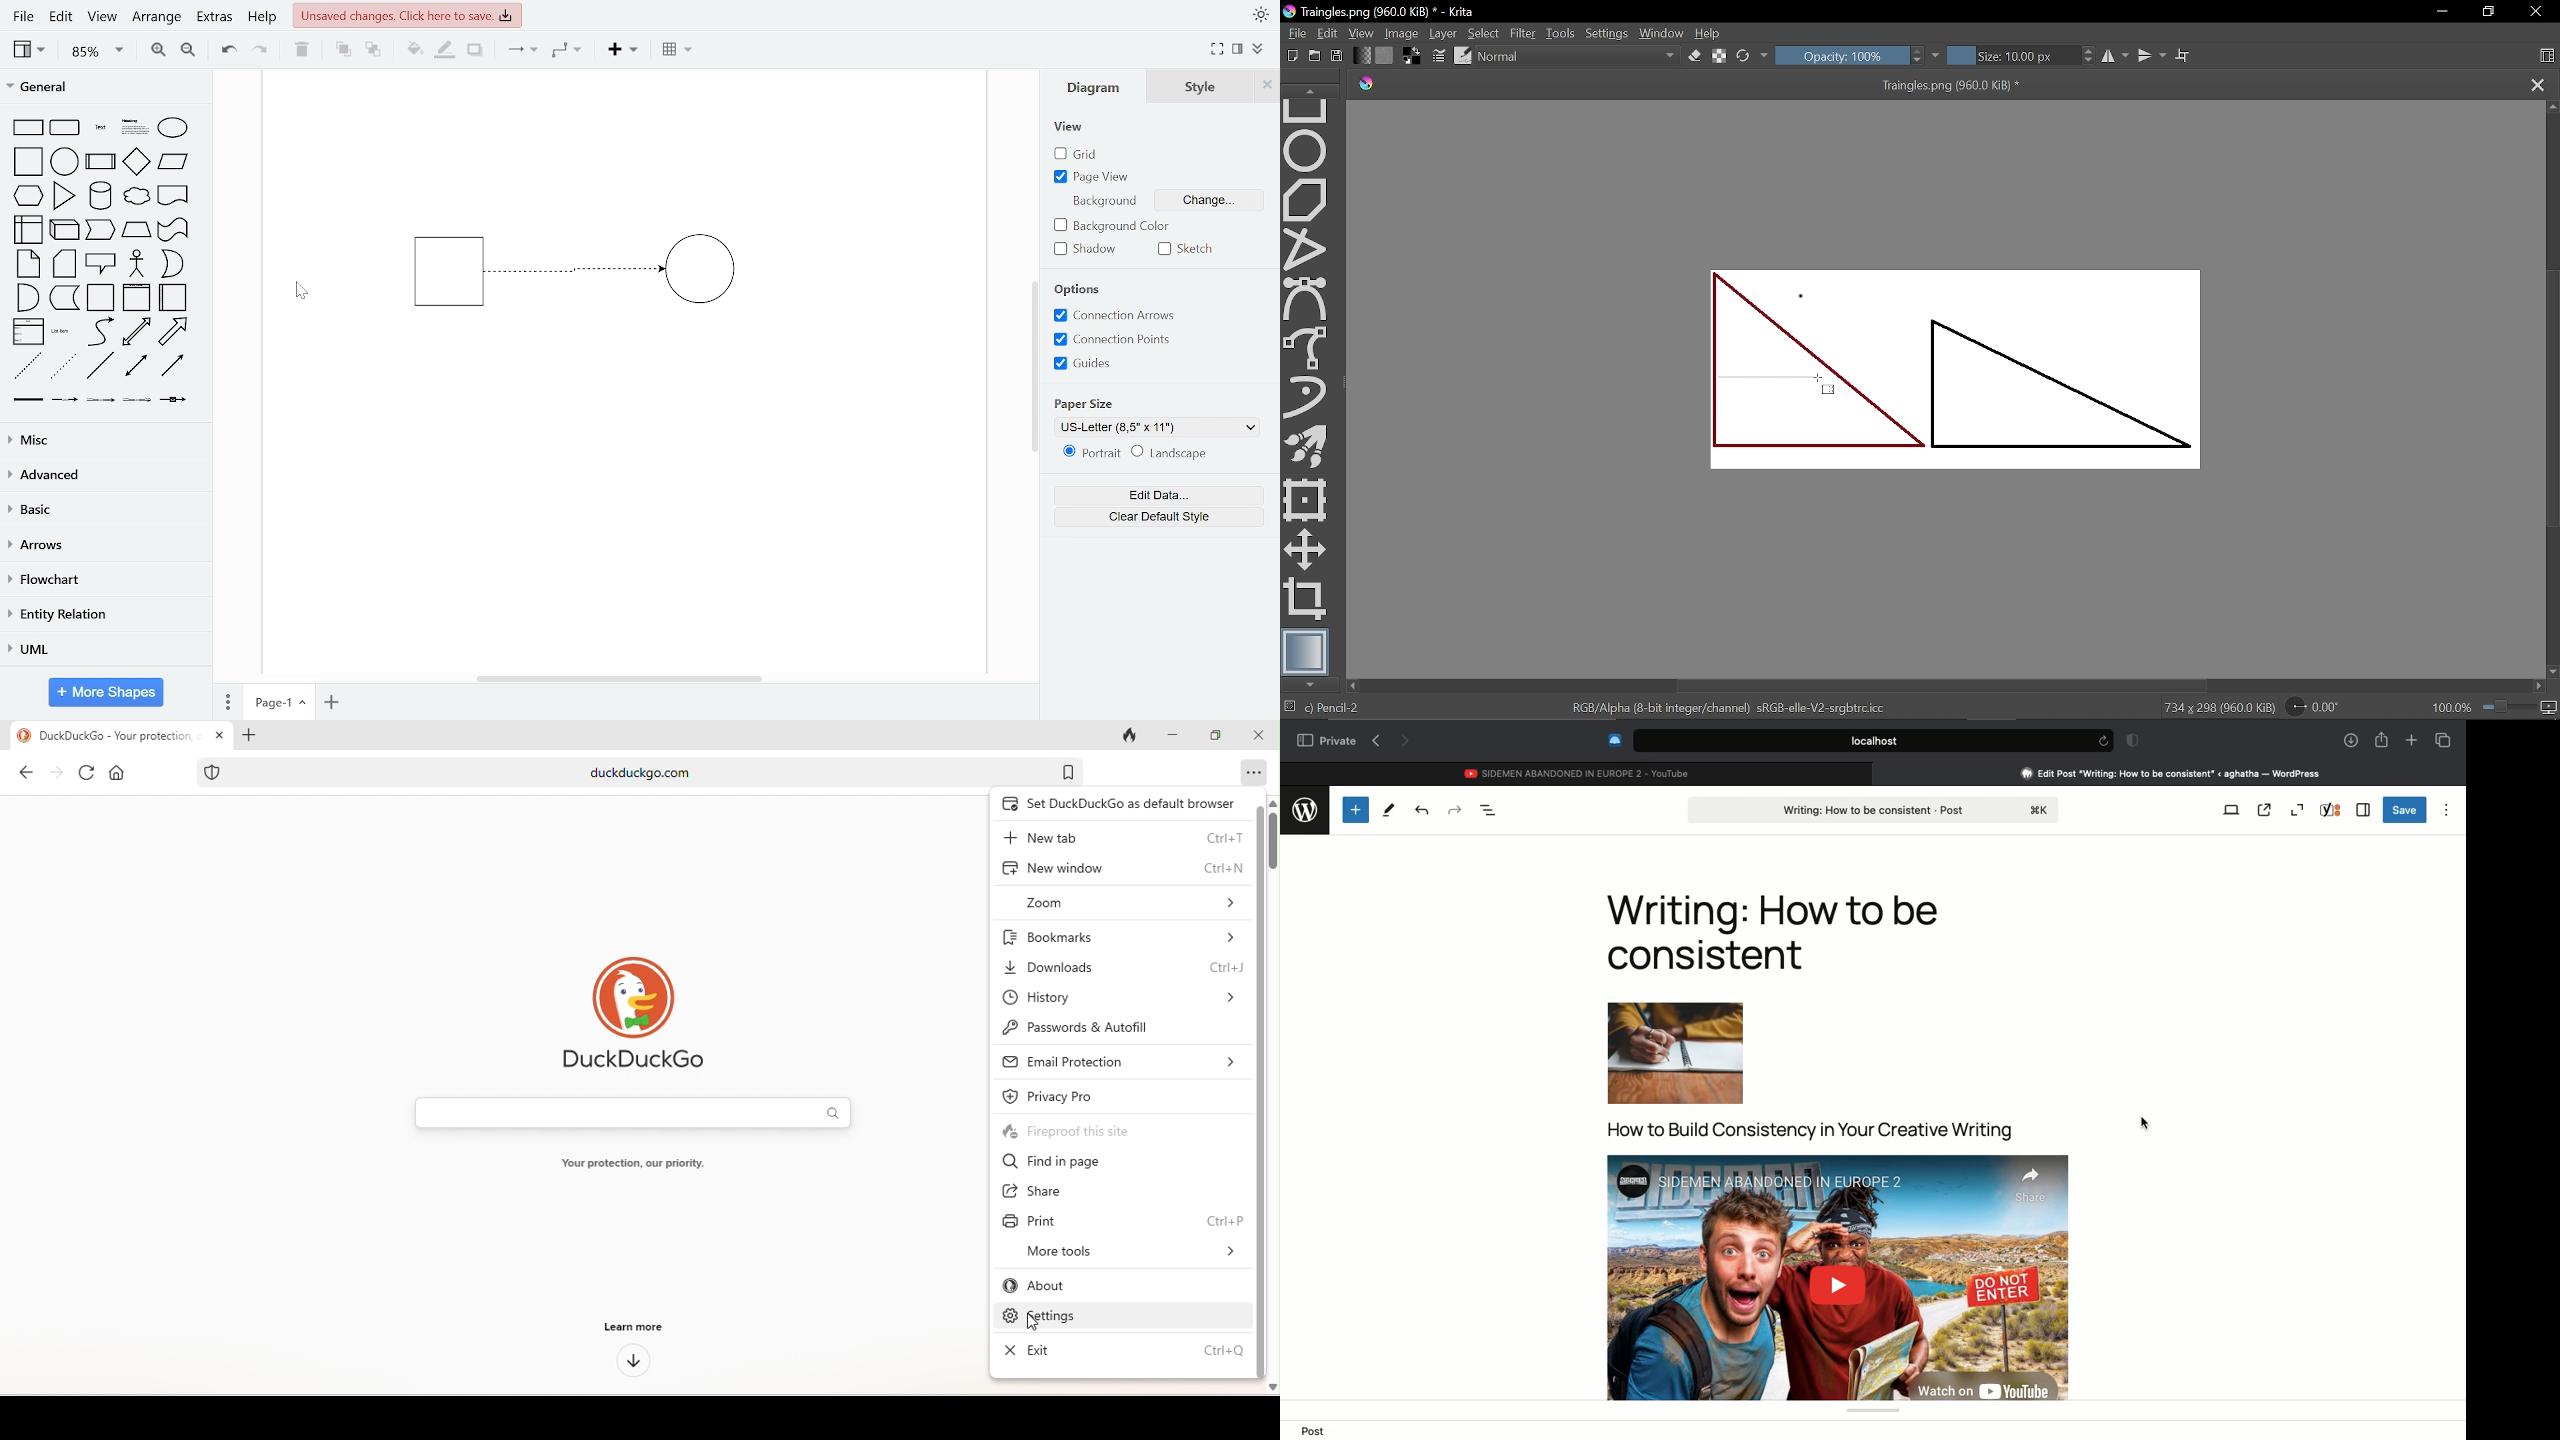 The image size is (2576, 1456). Describe the element at coordinates (135, 197) in the screenshot. I see `cloud` at that location.